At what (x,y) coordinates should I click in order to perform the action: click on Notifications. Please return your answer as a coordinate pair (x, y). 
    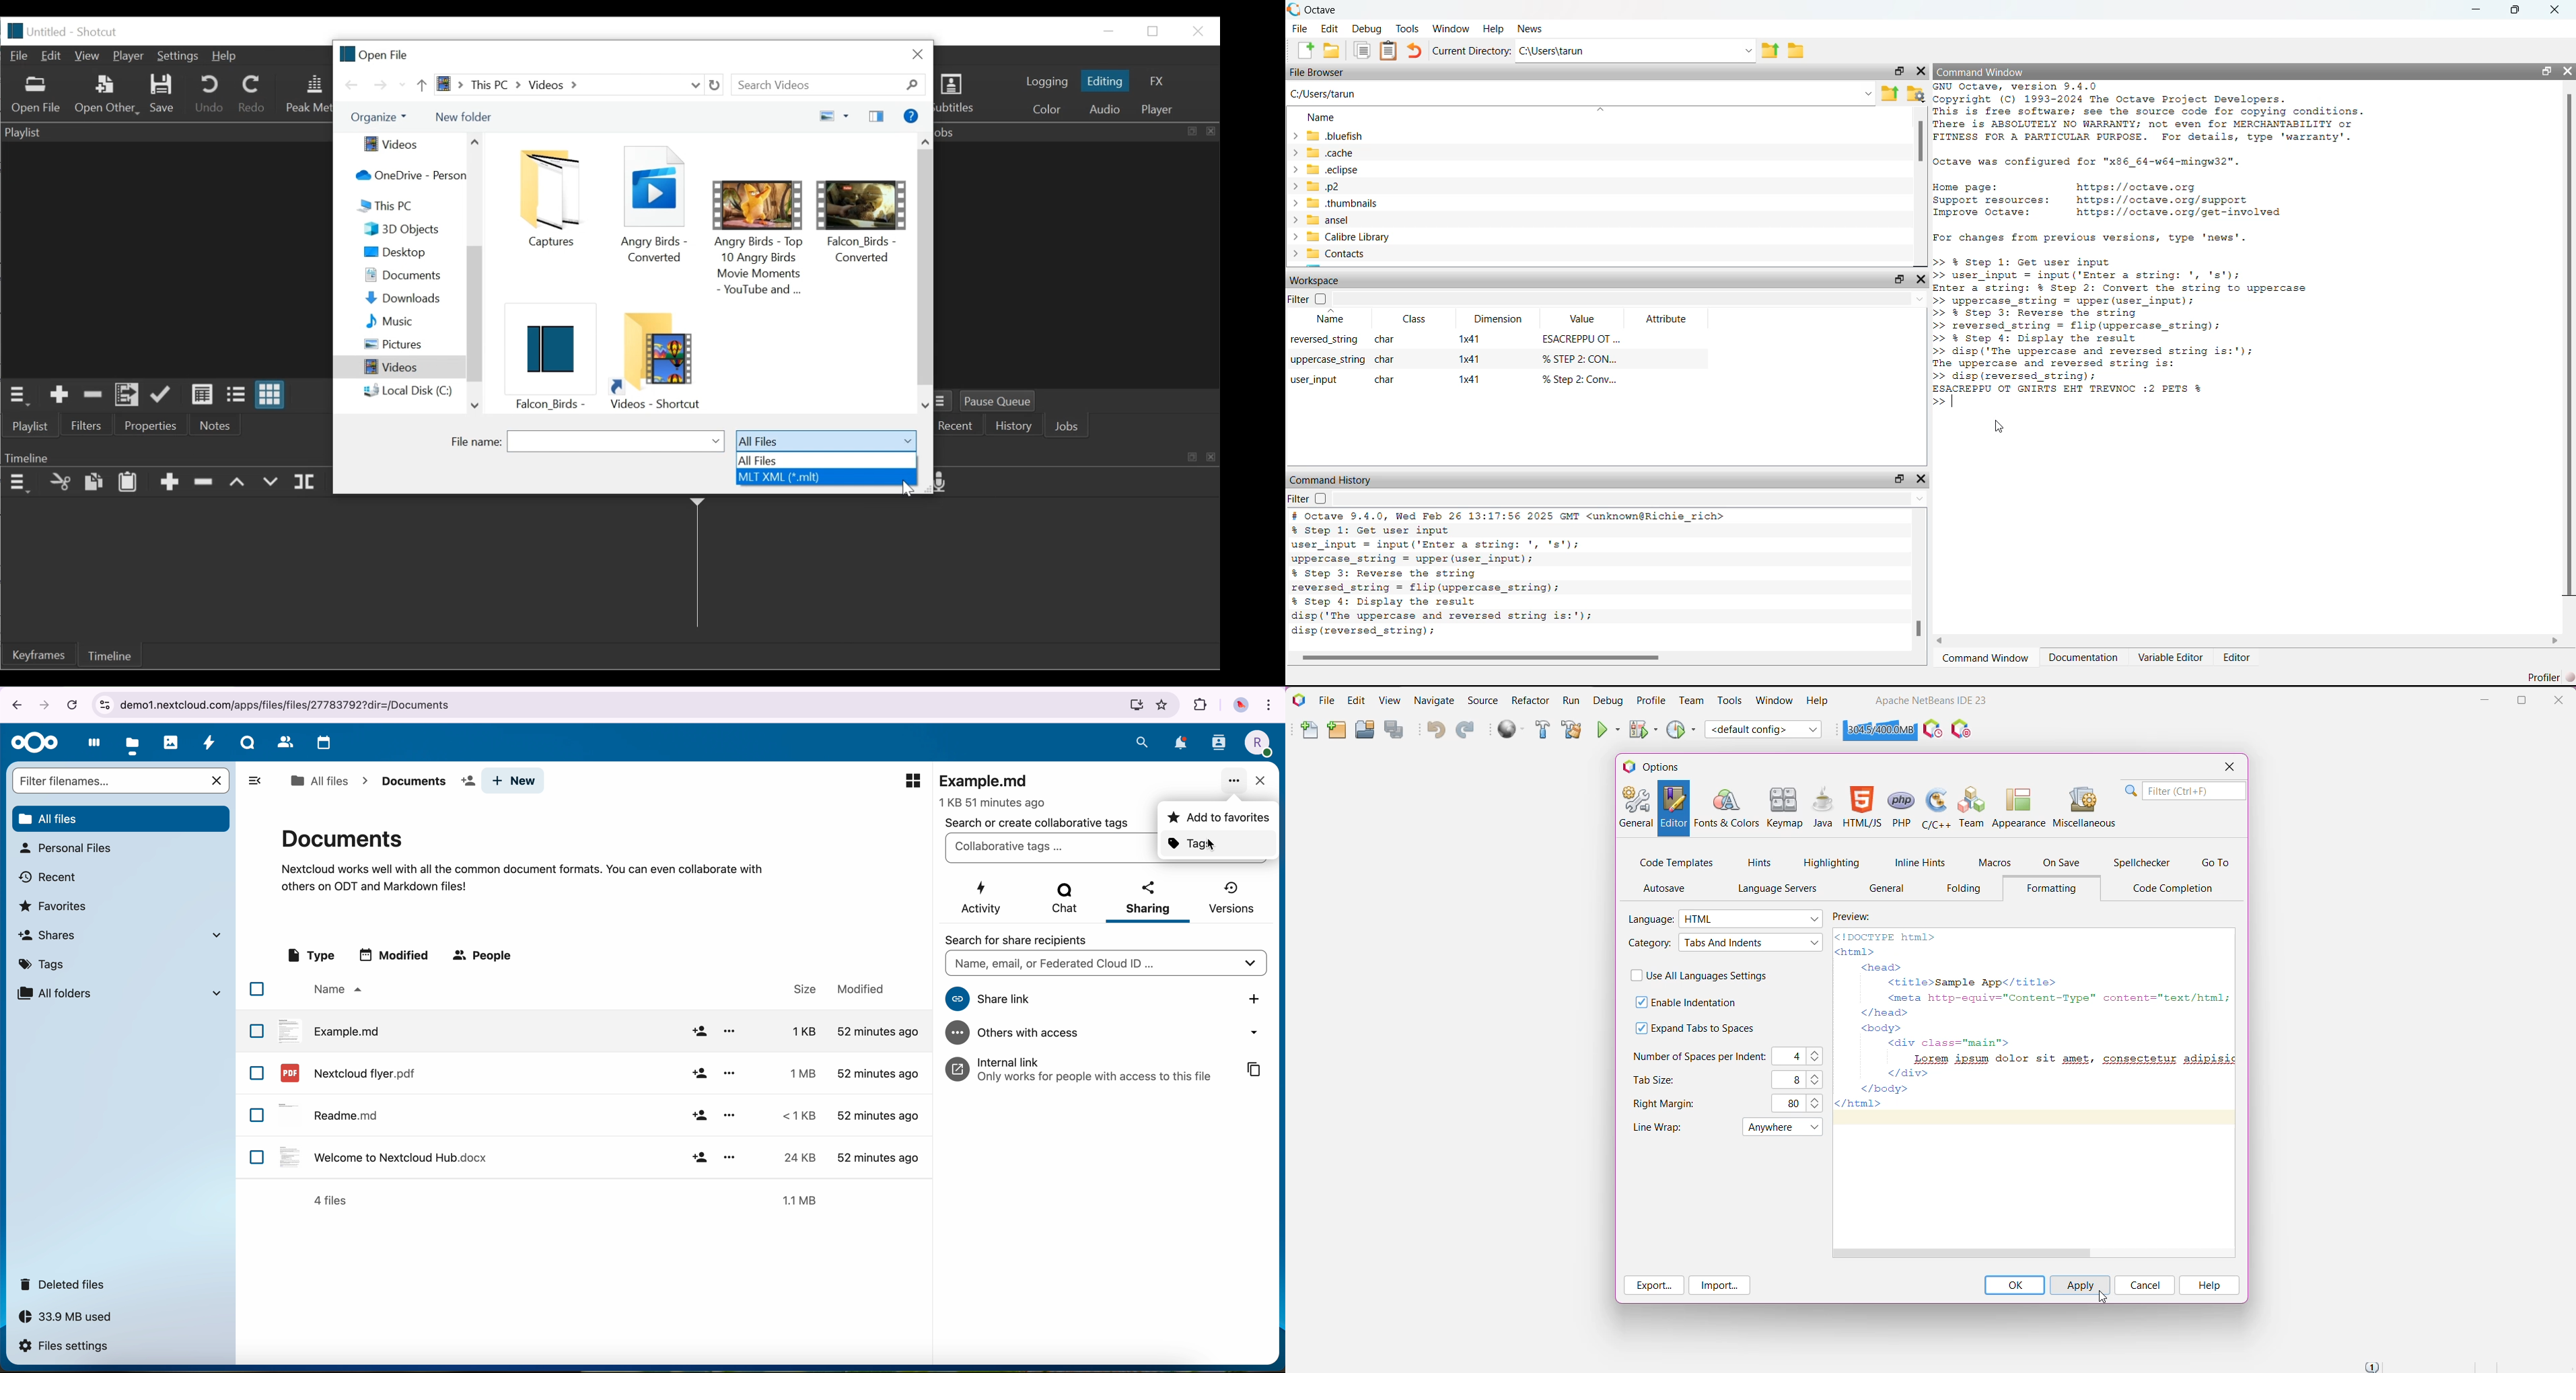
    Looking at the image, I should click on (2371, 1366).